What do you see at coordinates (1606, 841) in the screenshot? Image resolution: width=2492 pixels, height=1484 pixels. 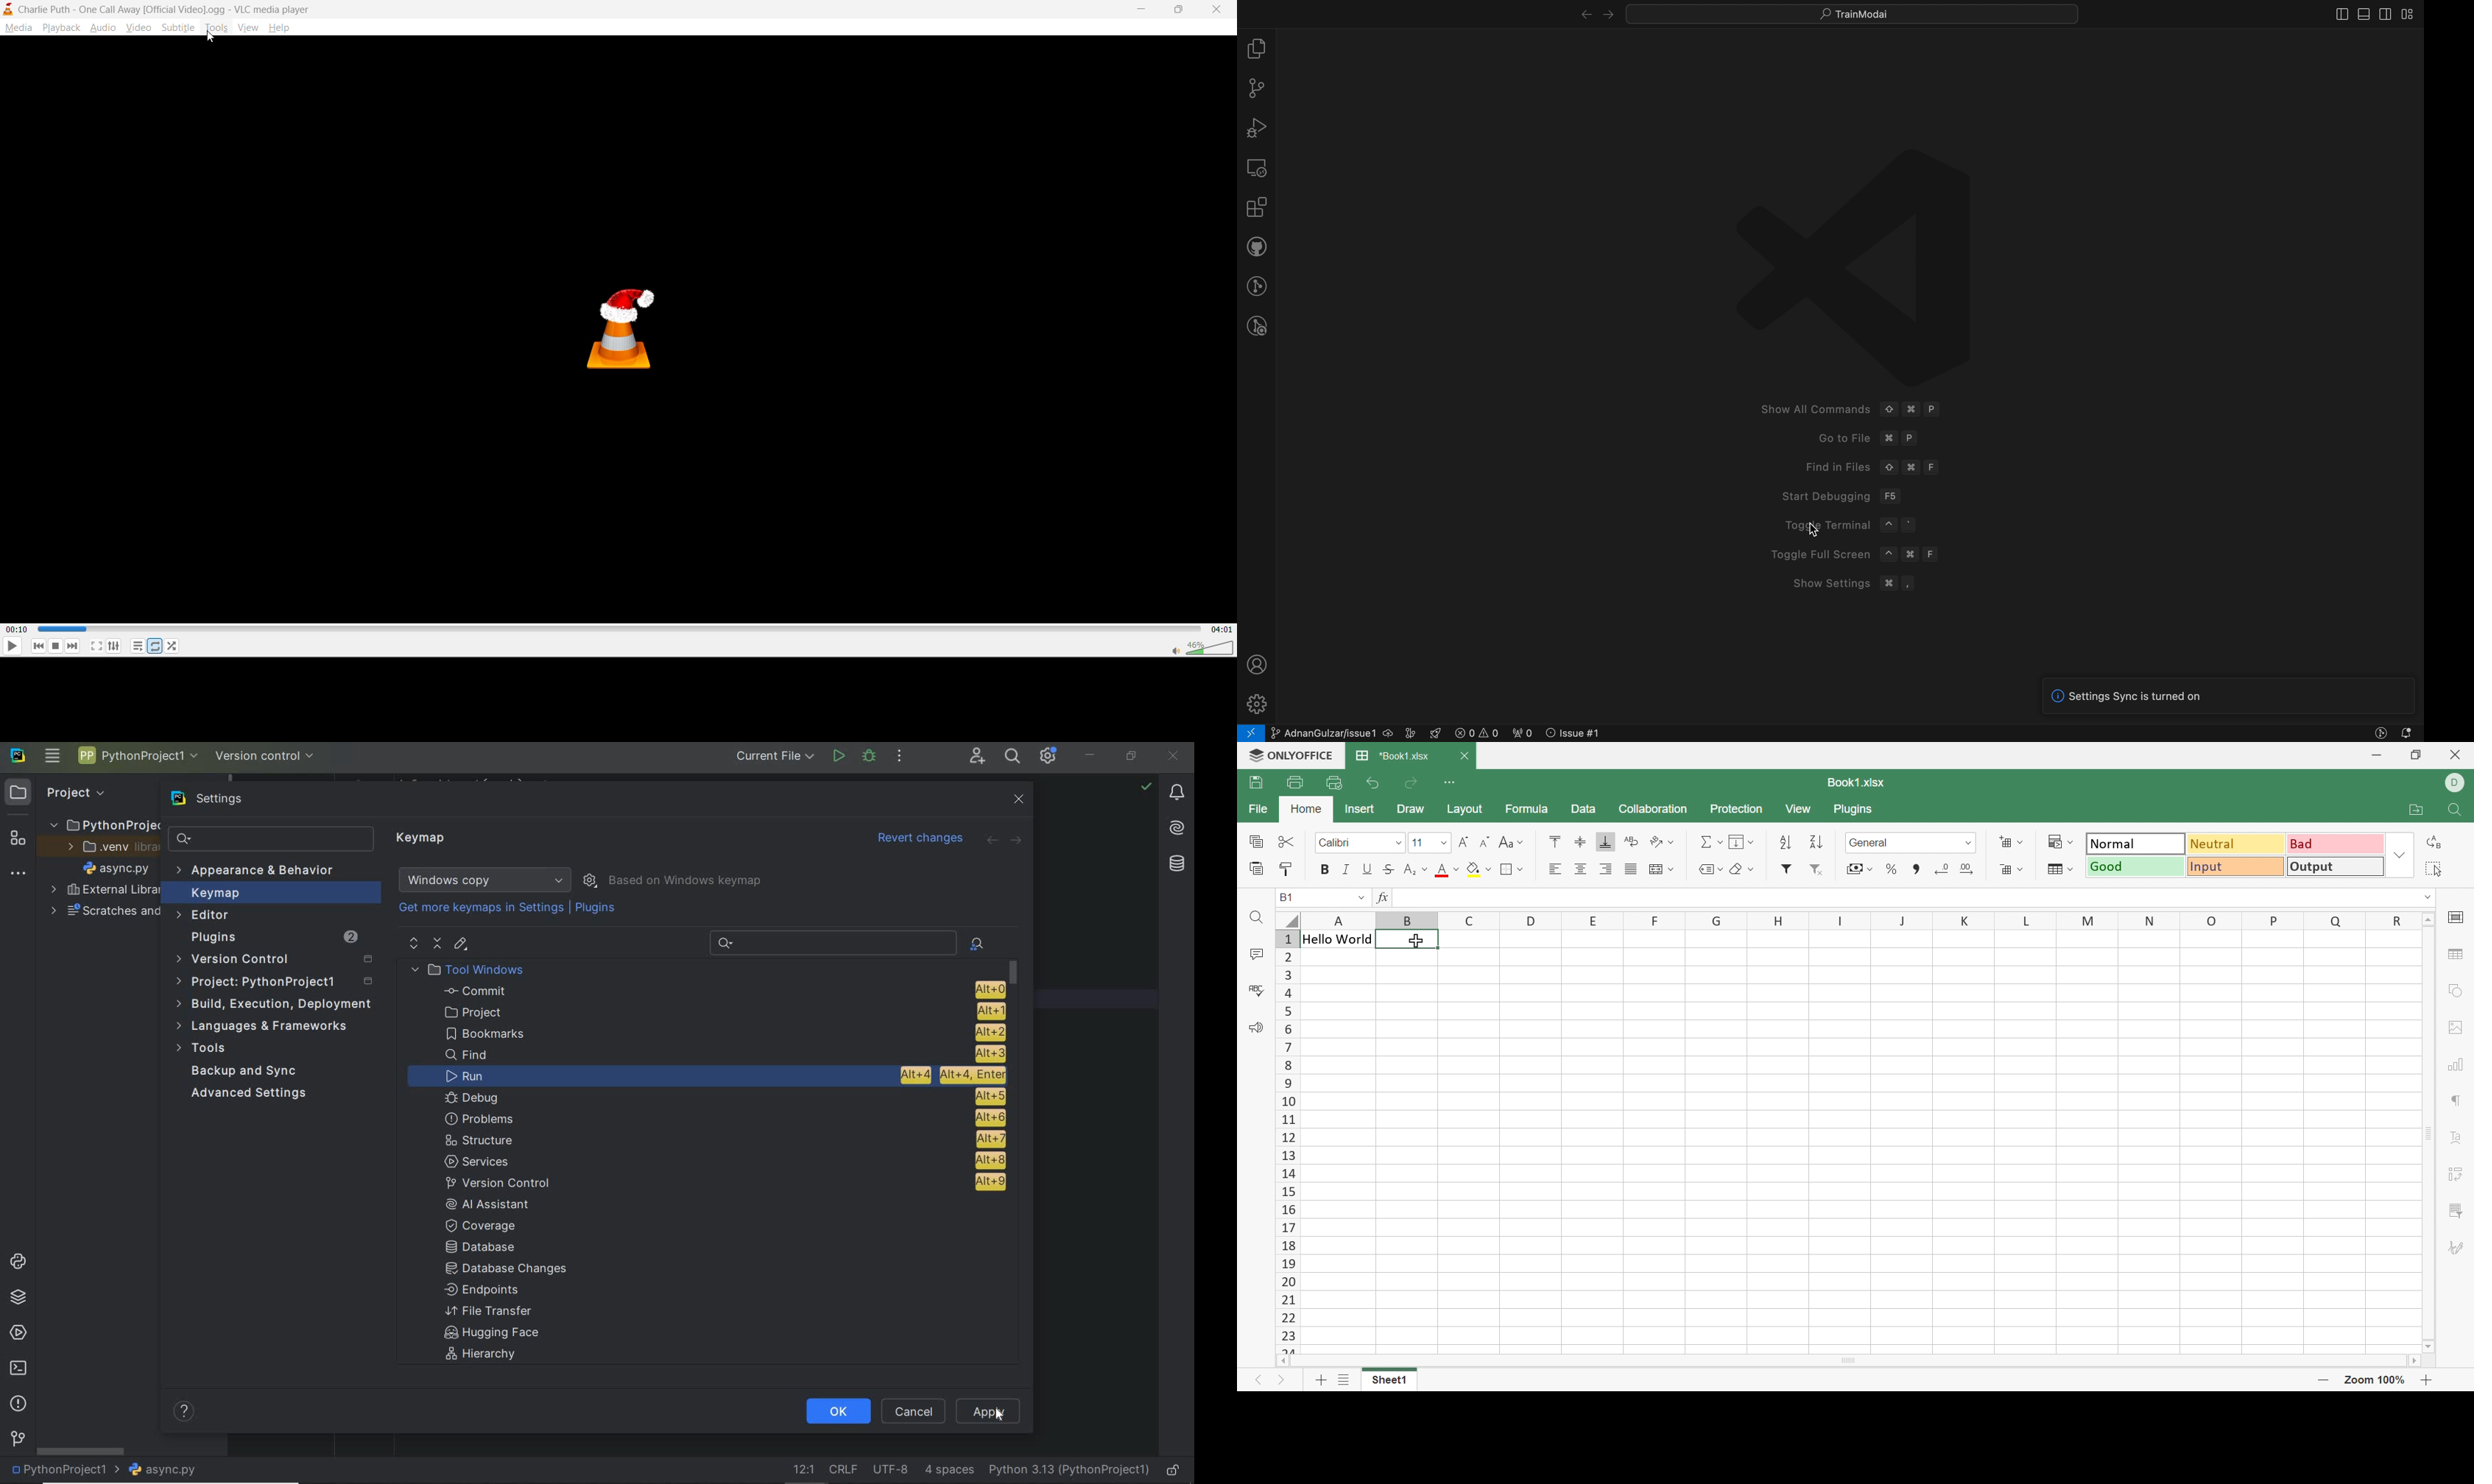 I see `Align bottom` at bounding box center [1606, 841].